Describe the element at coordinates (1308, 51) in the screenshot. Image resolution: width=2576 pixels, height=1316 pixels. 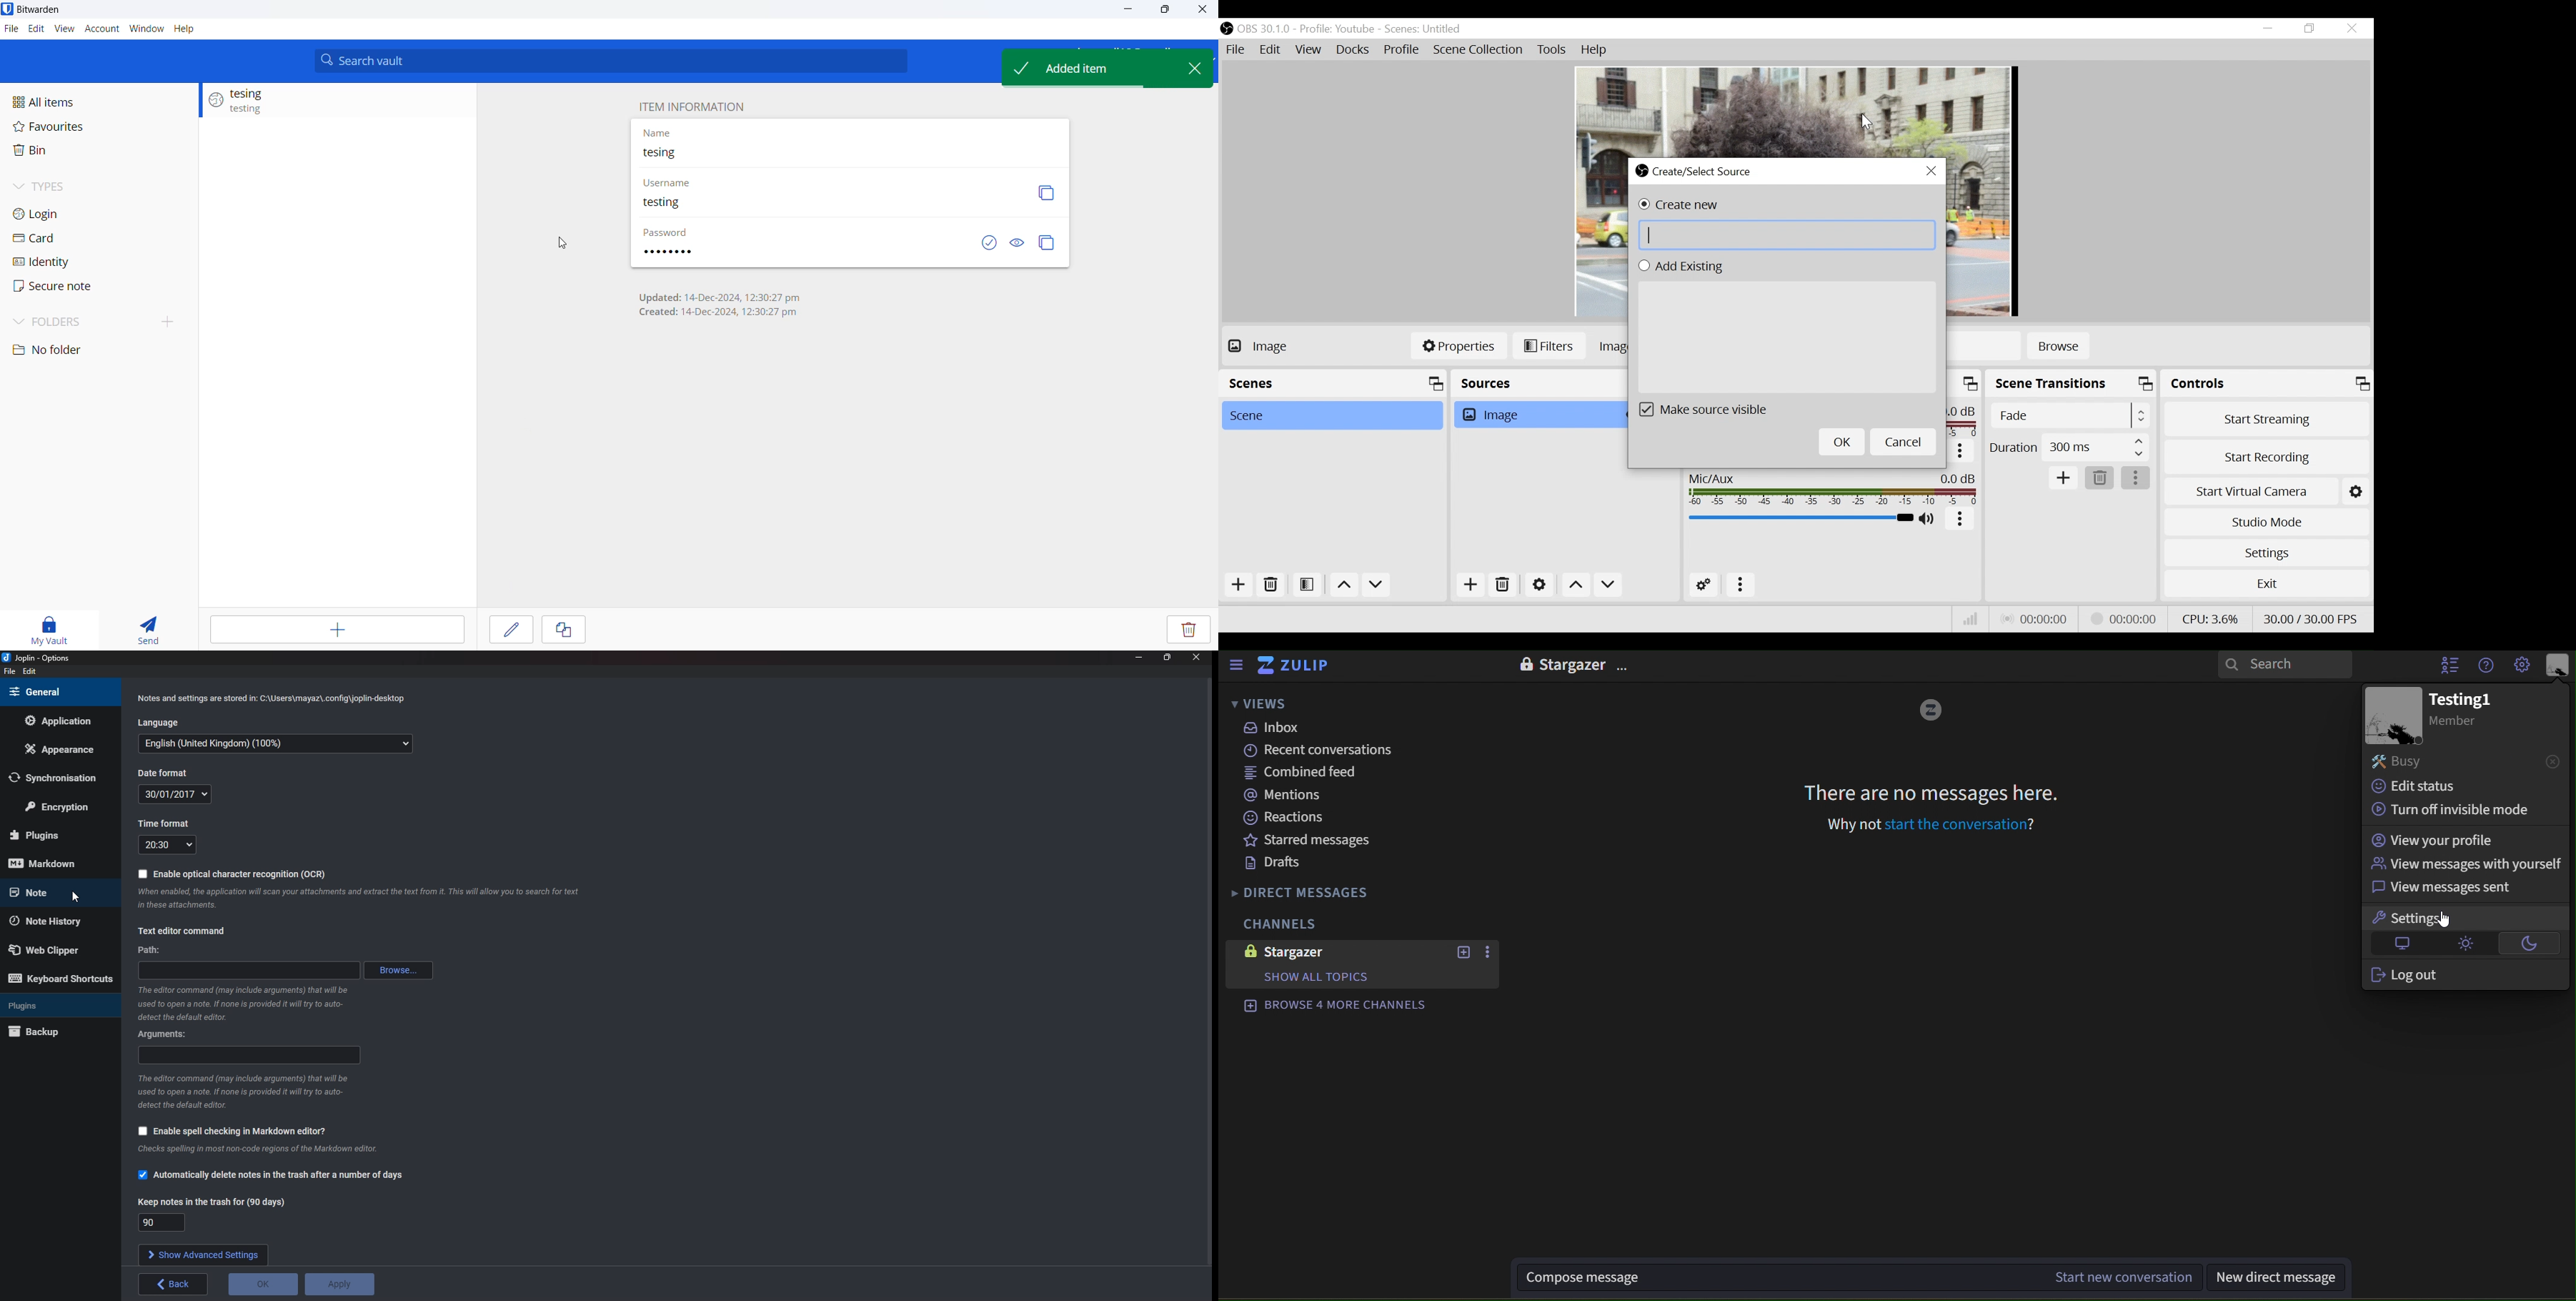
I see `View` at that location.